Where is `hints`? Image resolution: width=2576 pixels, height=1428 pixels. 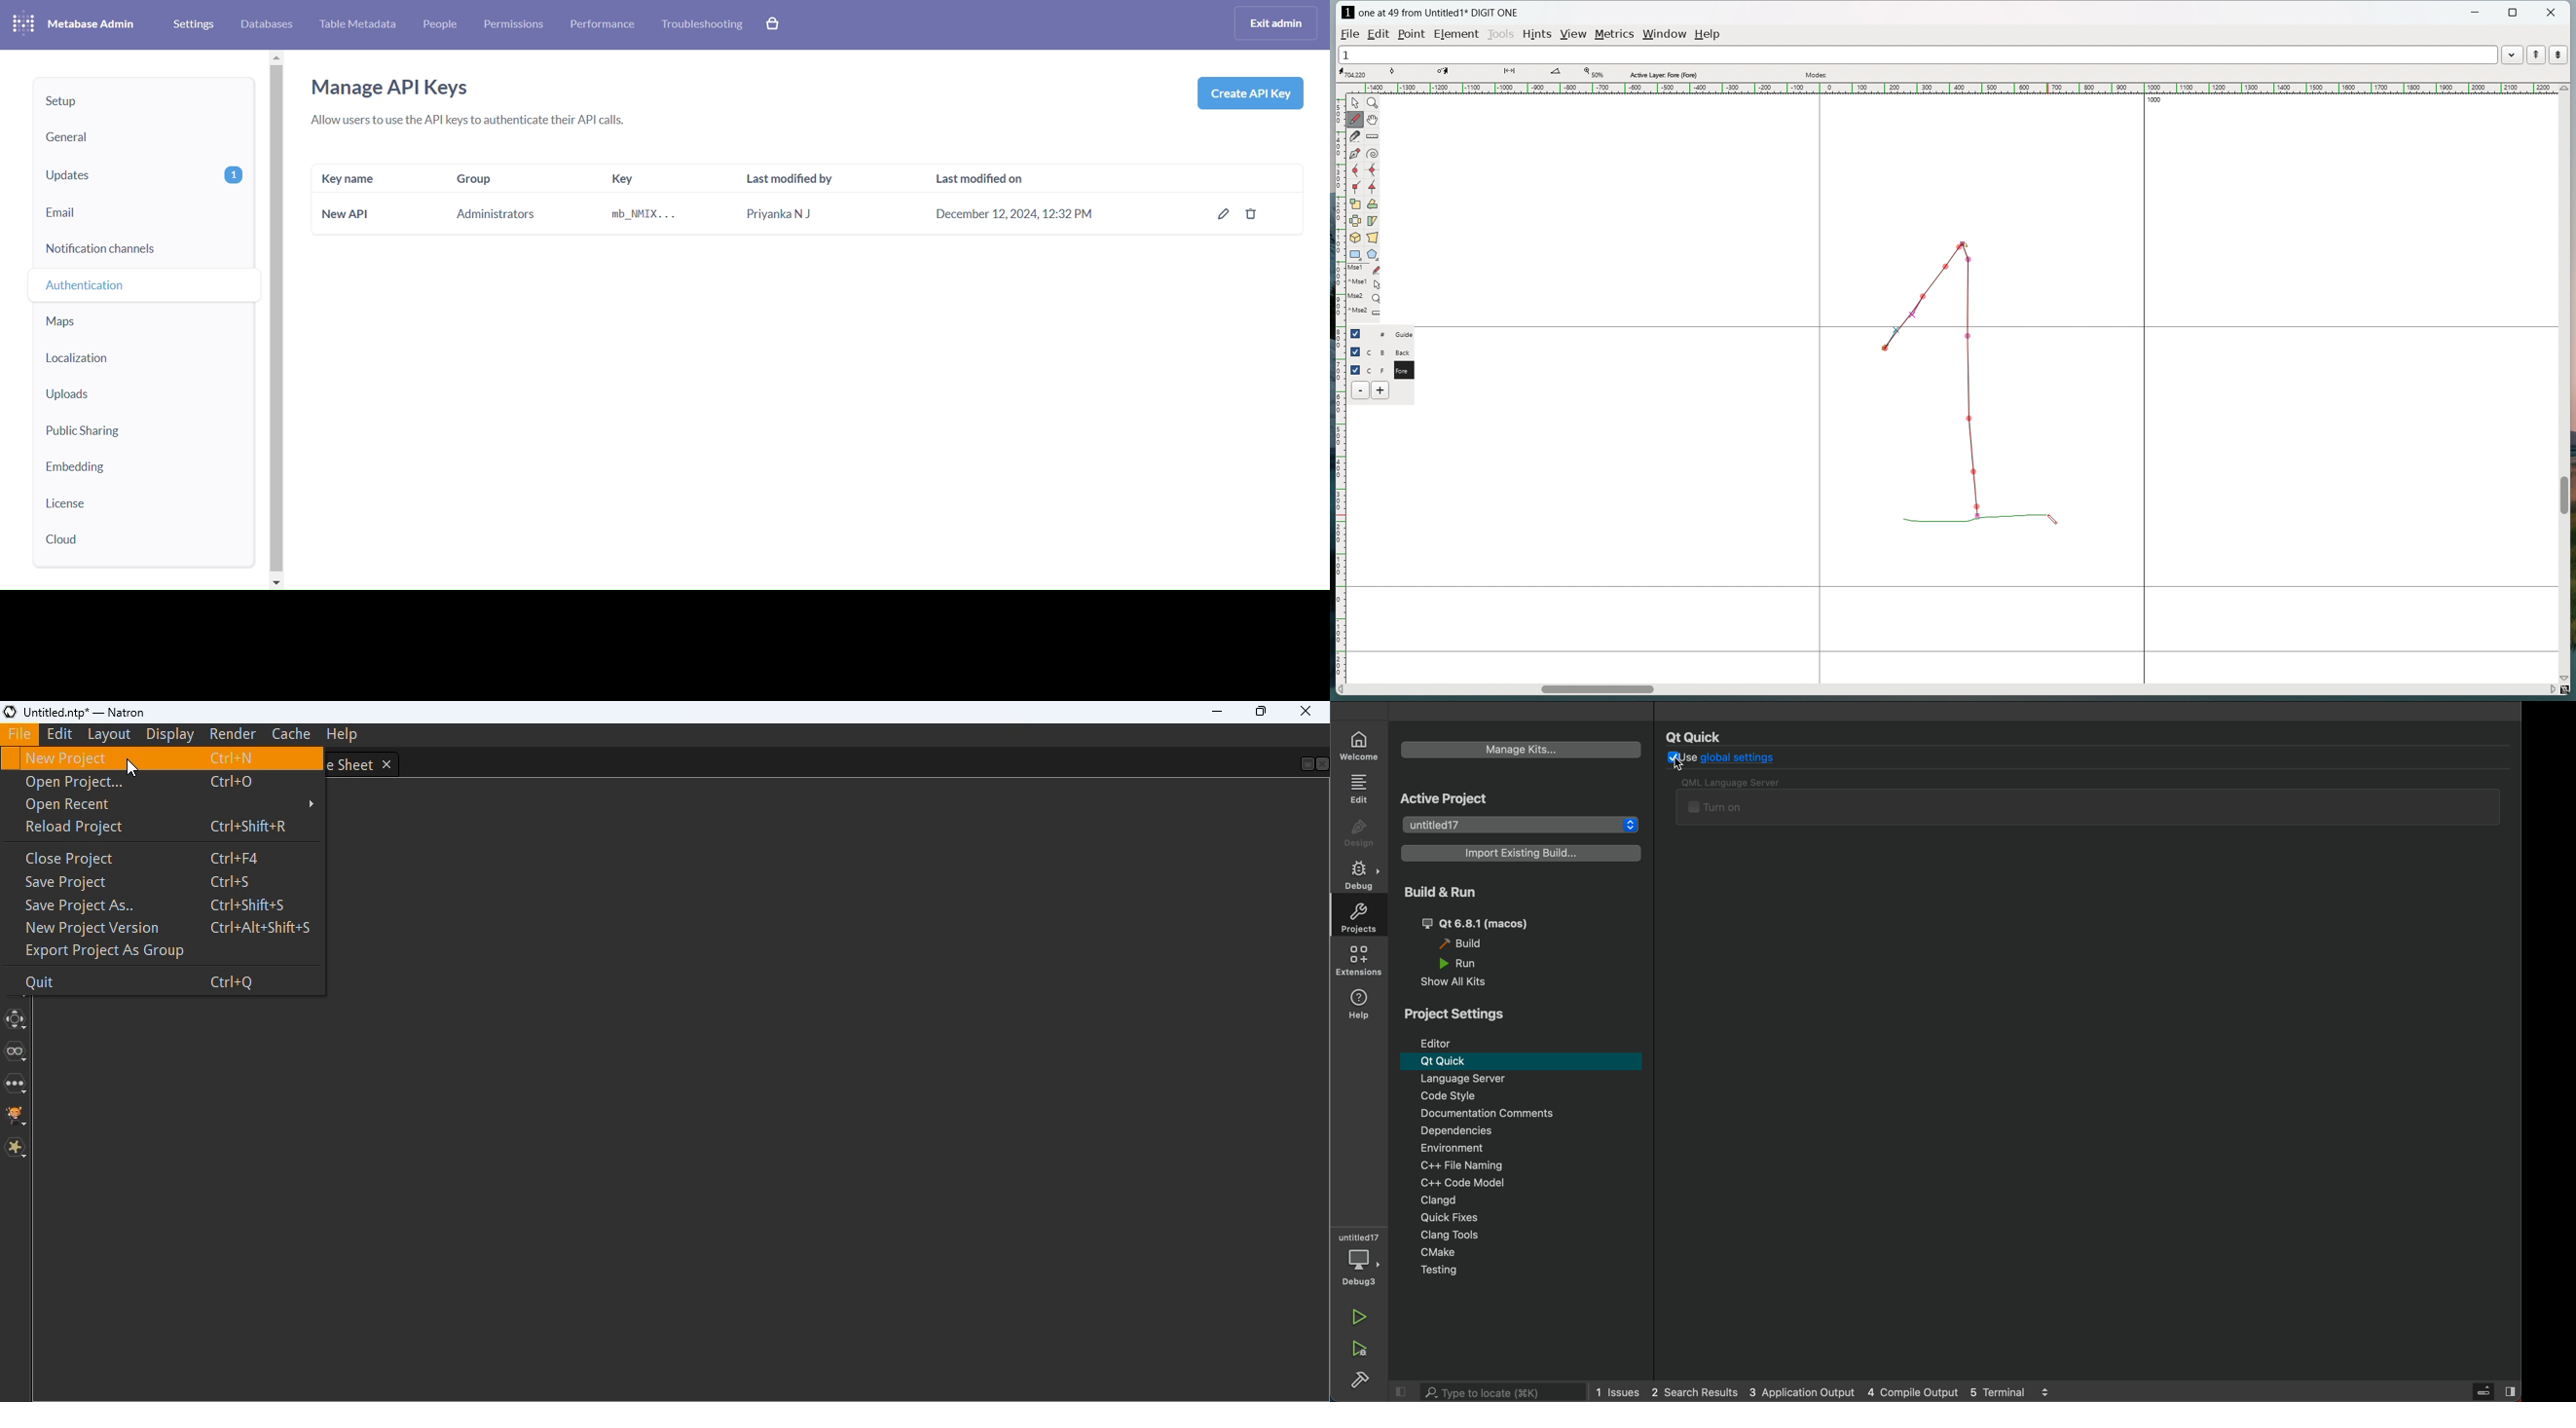 hints is located at coordinates (1538, 35).